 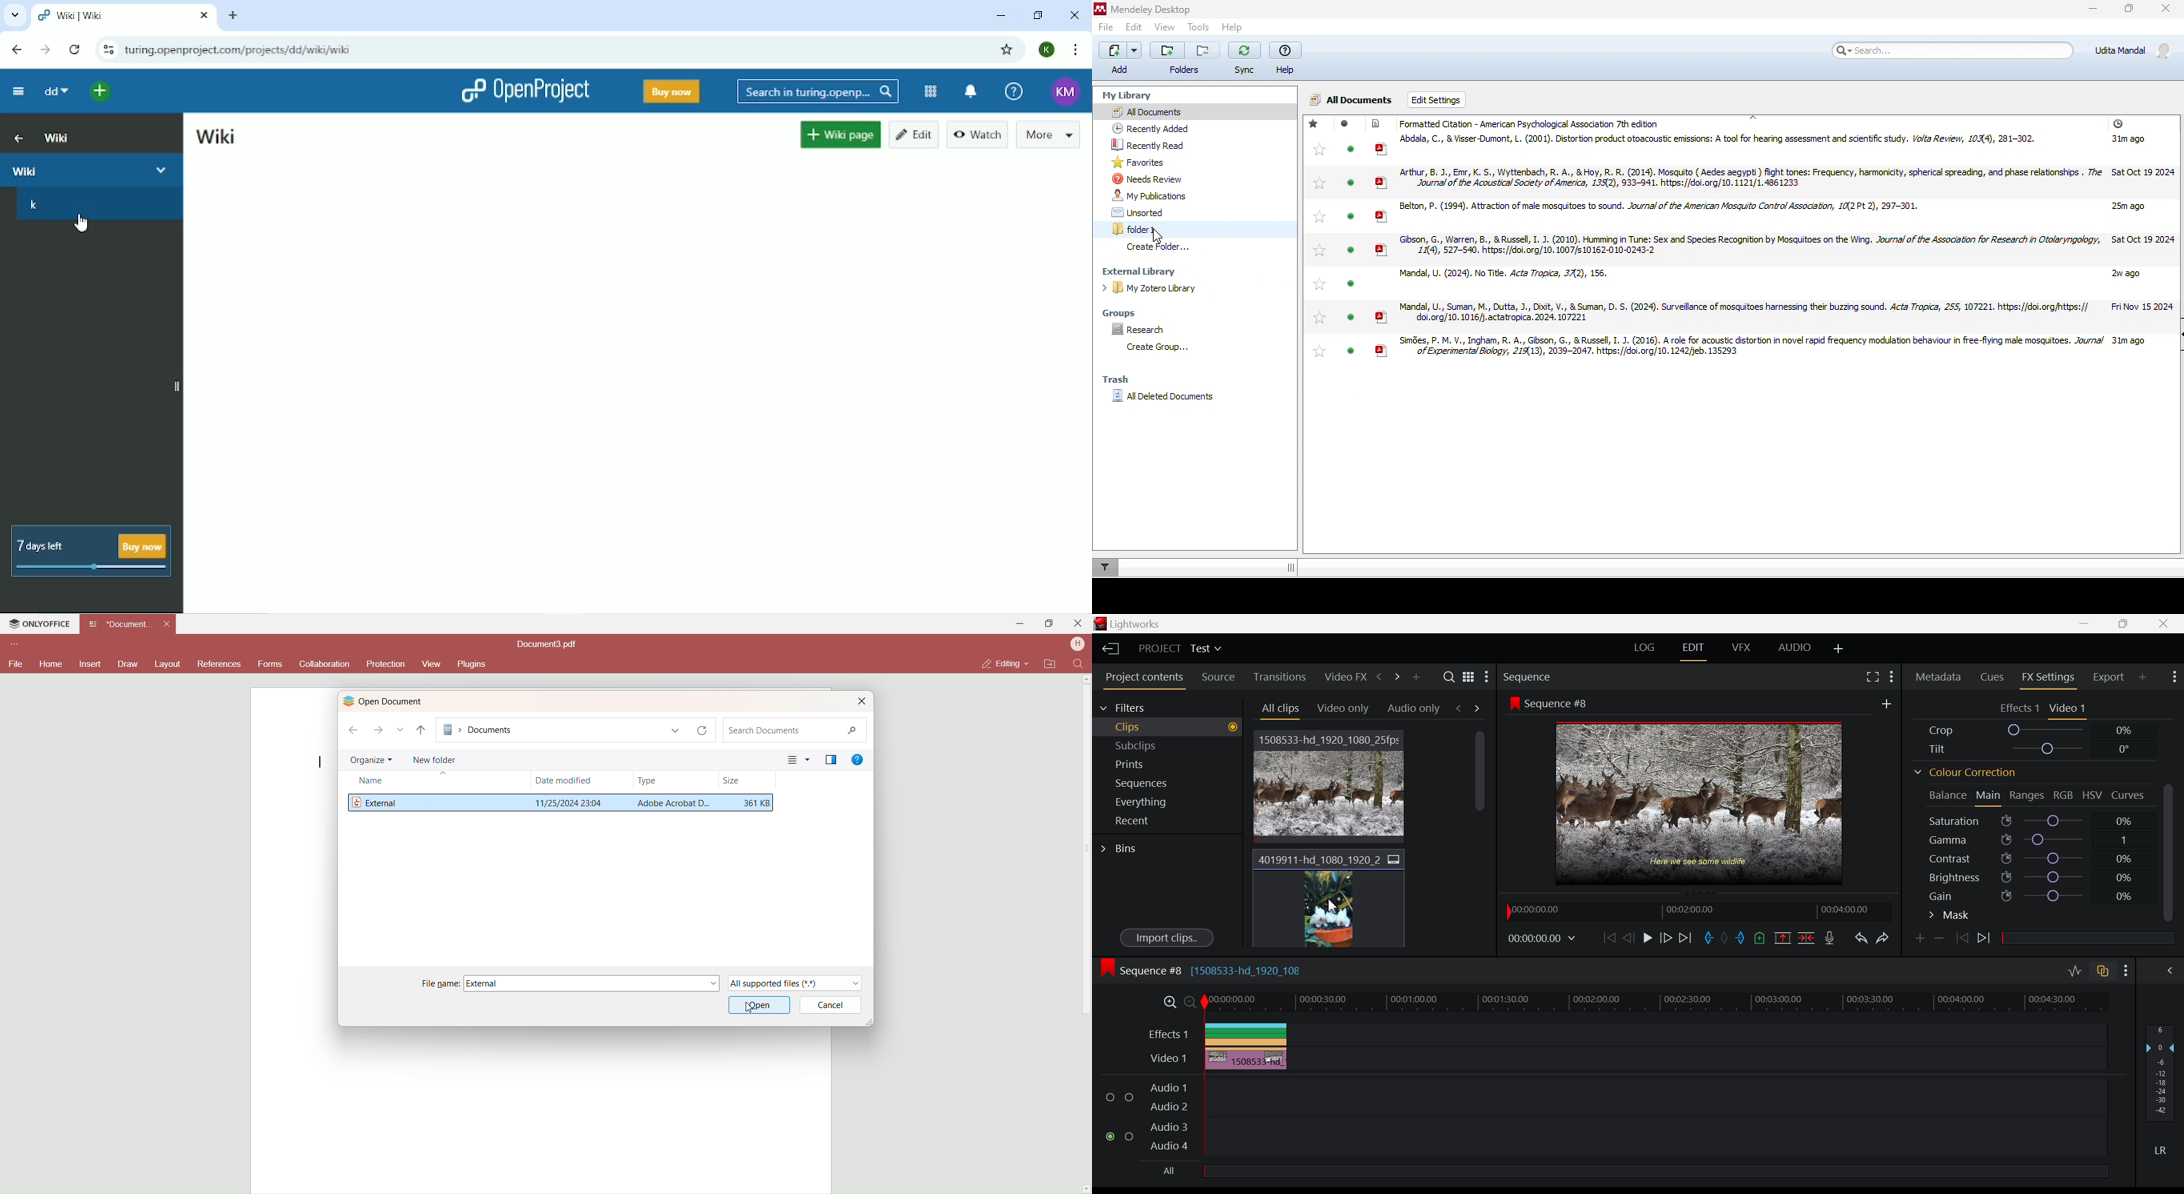 What do you see at coordinates (830, 758) in the screenshot?
I see `Preview` at bounding box center [830, 758].